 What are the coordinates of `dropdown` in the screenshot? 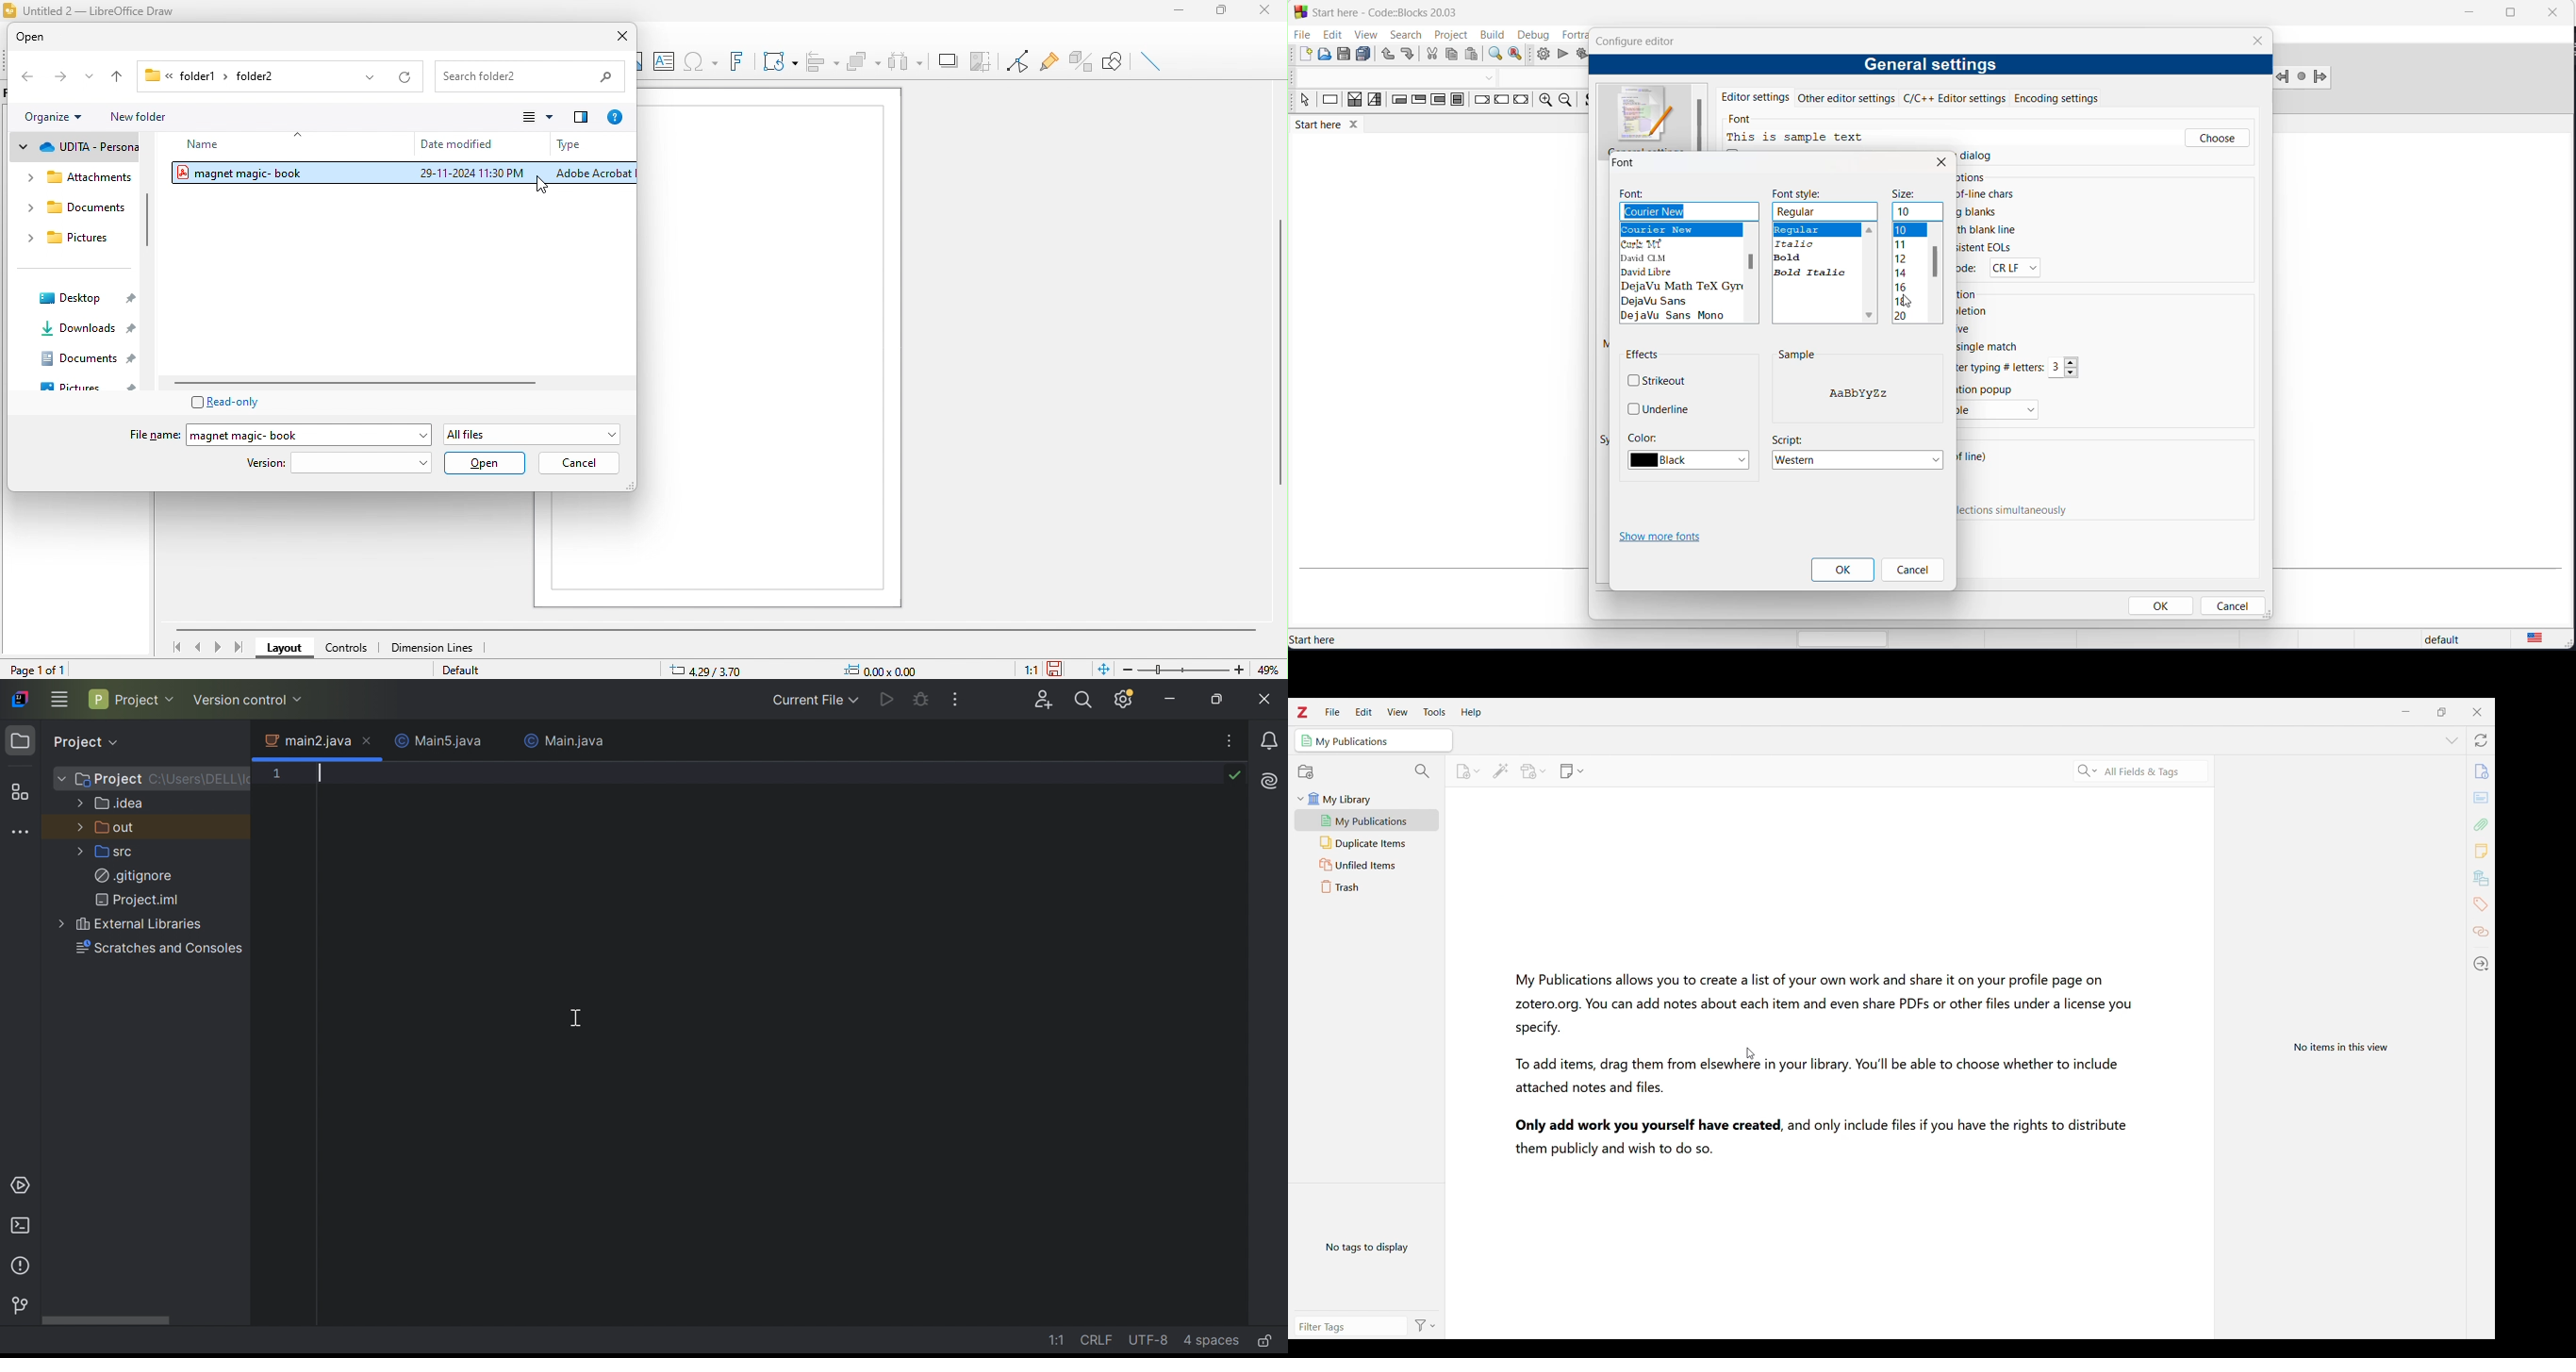 It's located at (1491, 78).